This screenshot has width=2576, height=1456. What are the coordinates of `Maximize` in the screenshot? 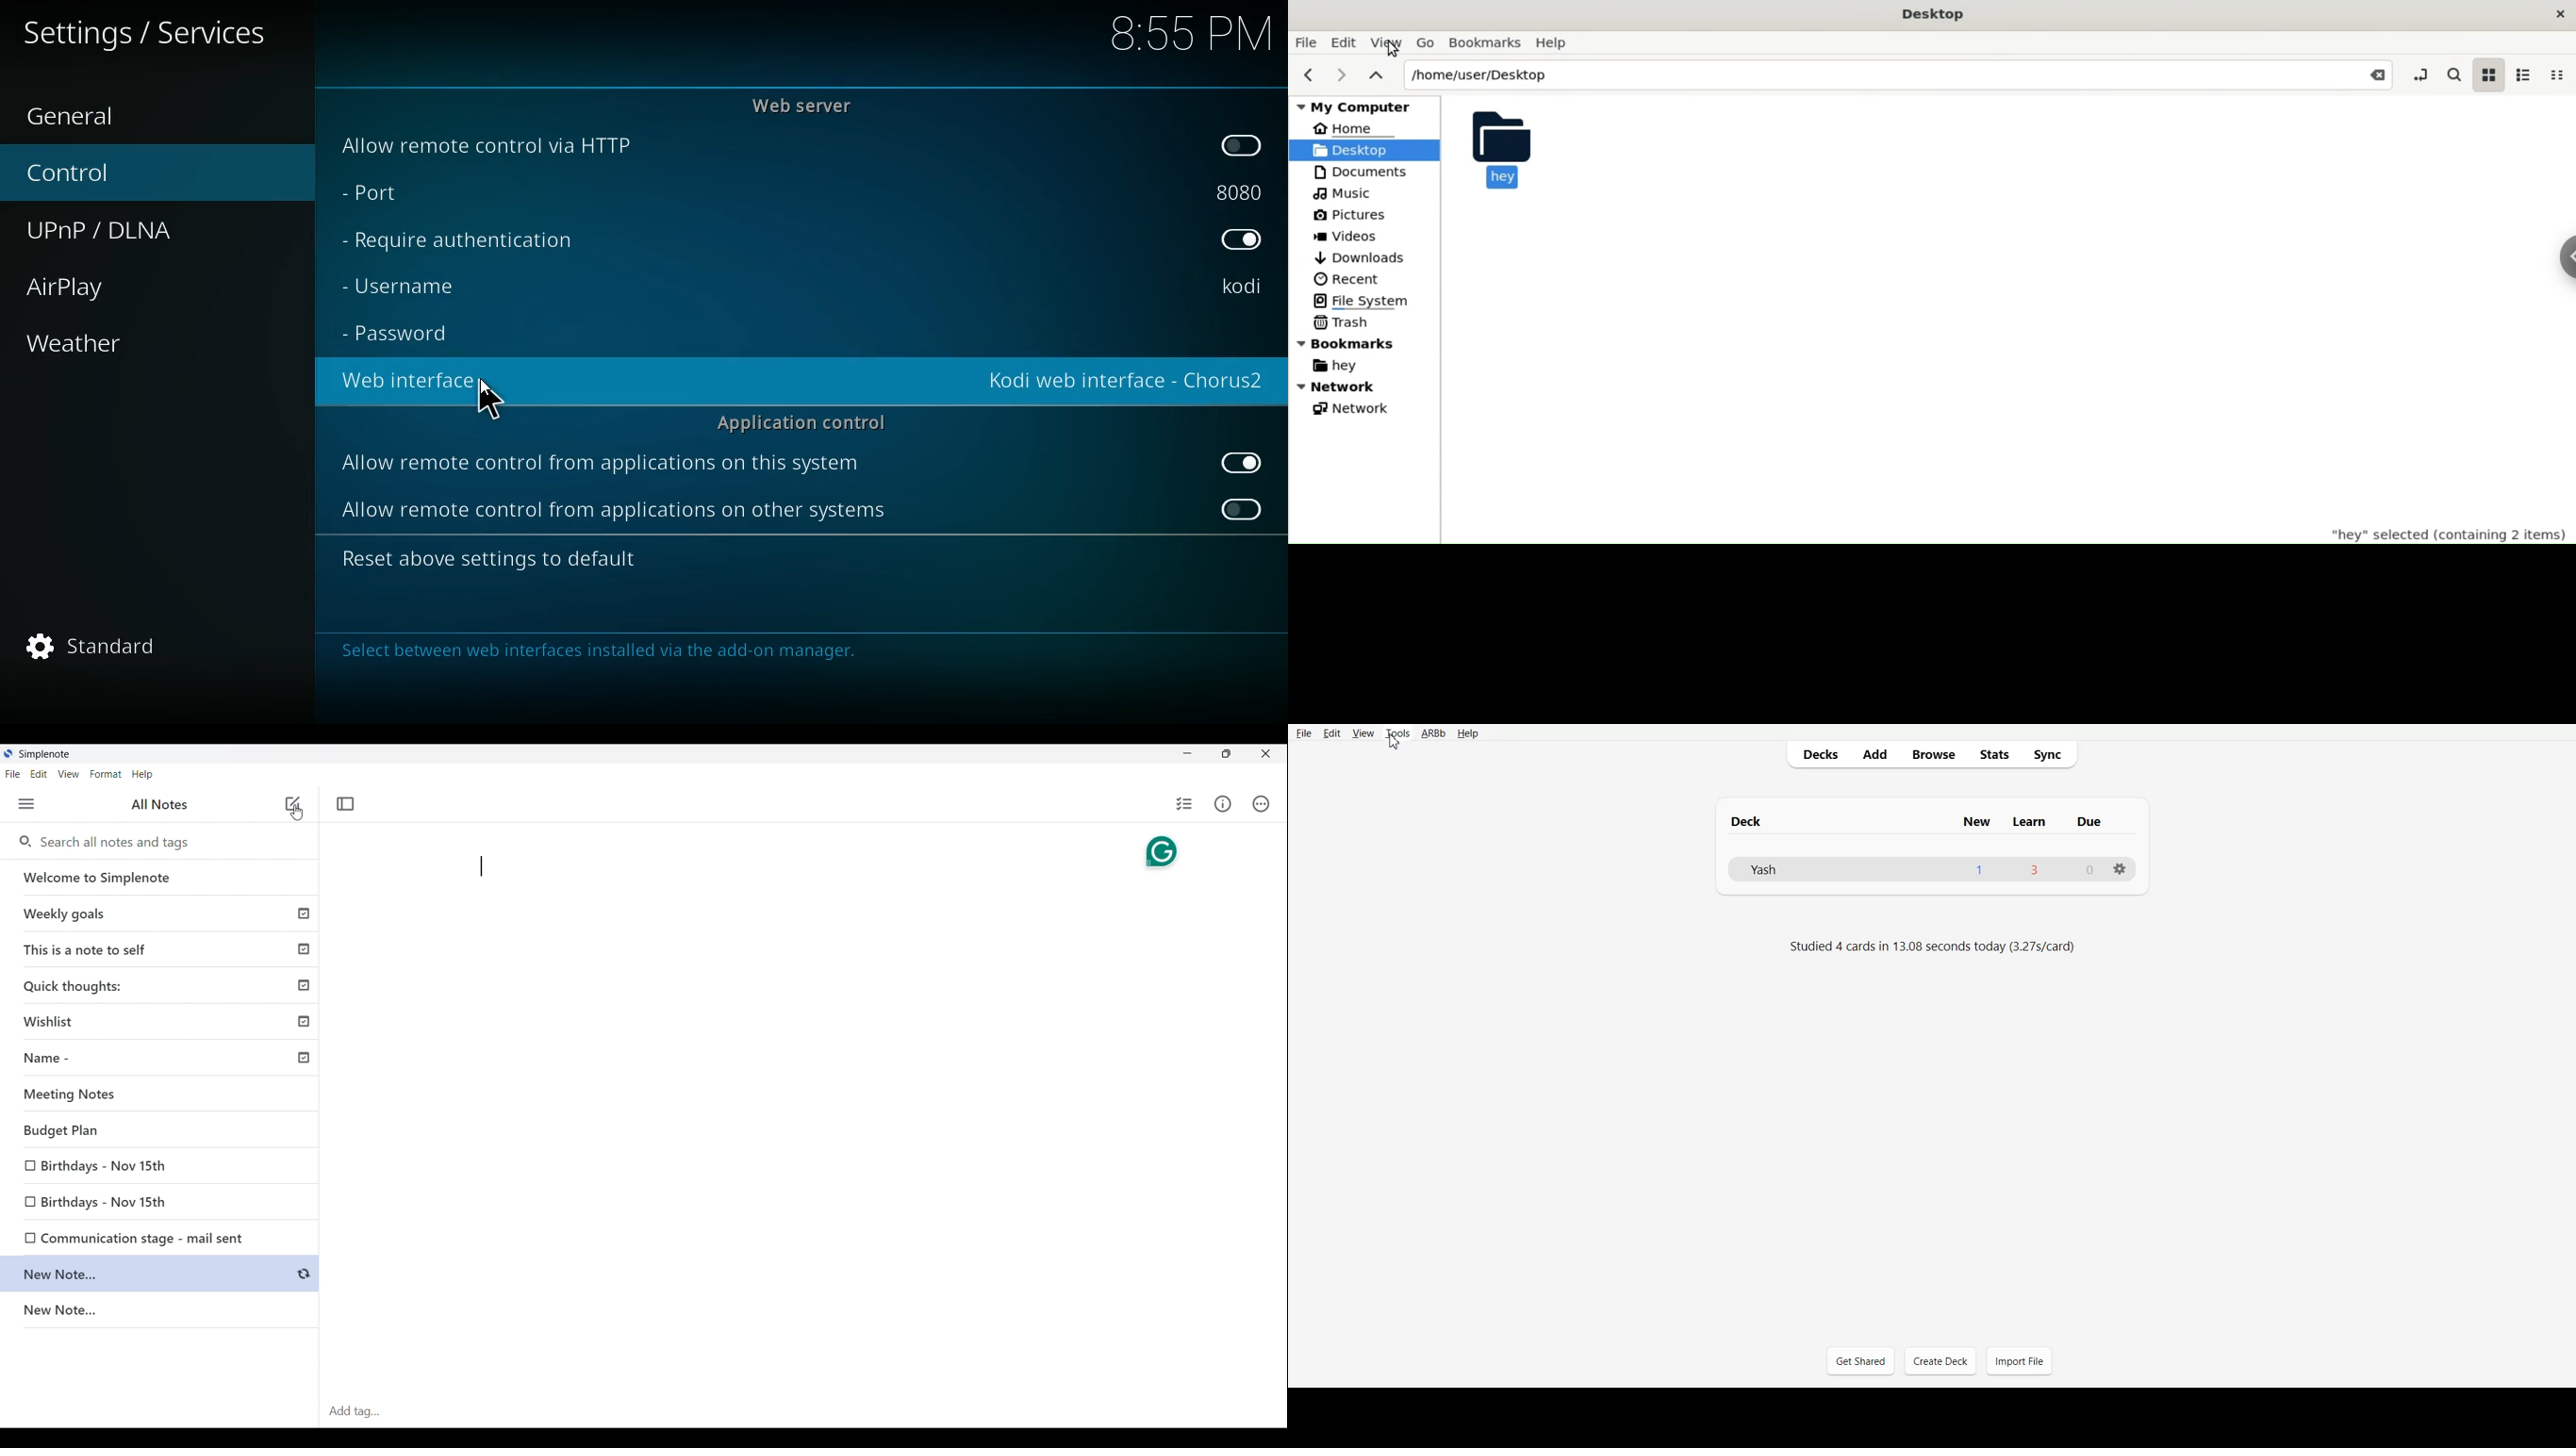 It's located at (1226, 753).